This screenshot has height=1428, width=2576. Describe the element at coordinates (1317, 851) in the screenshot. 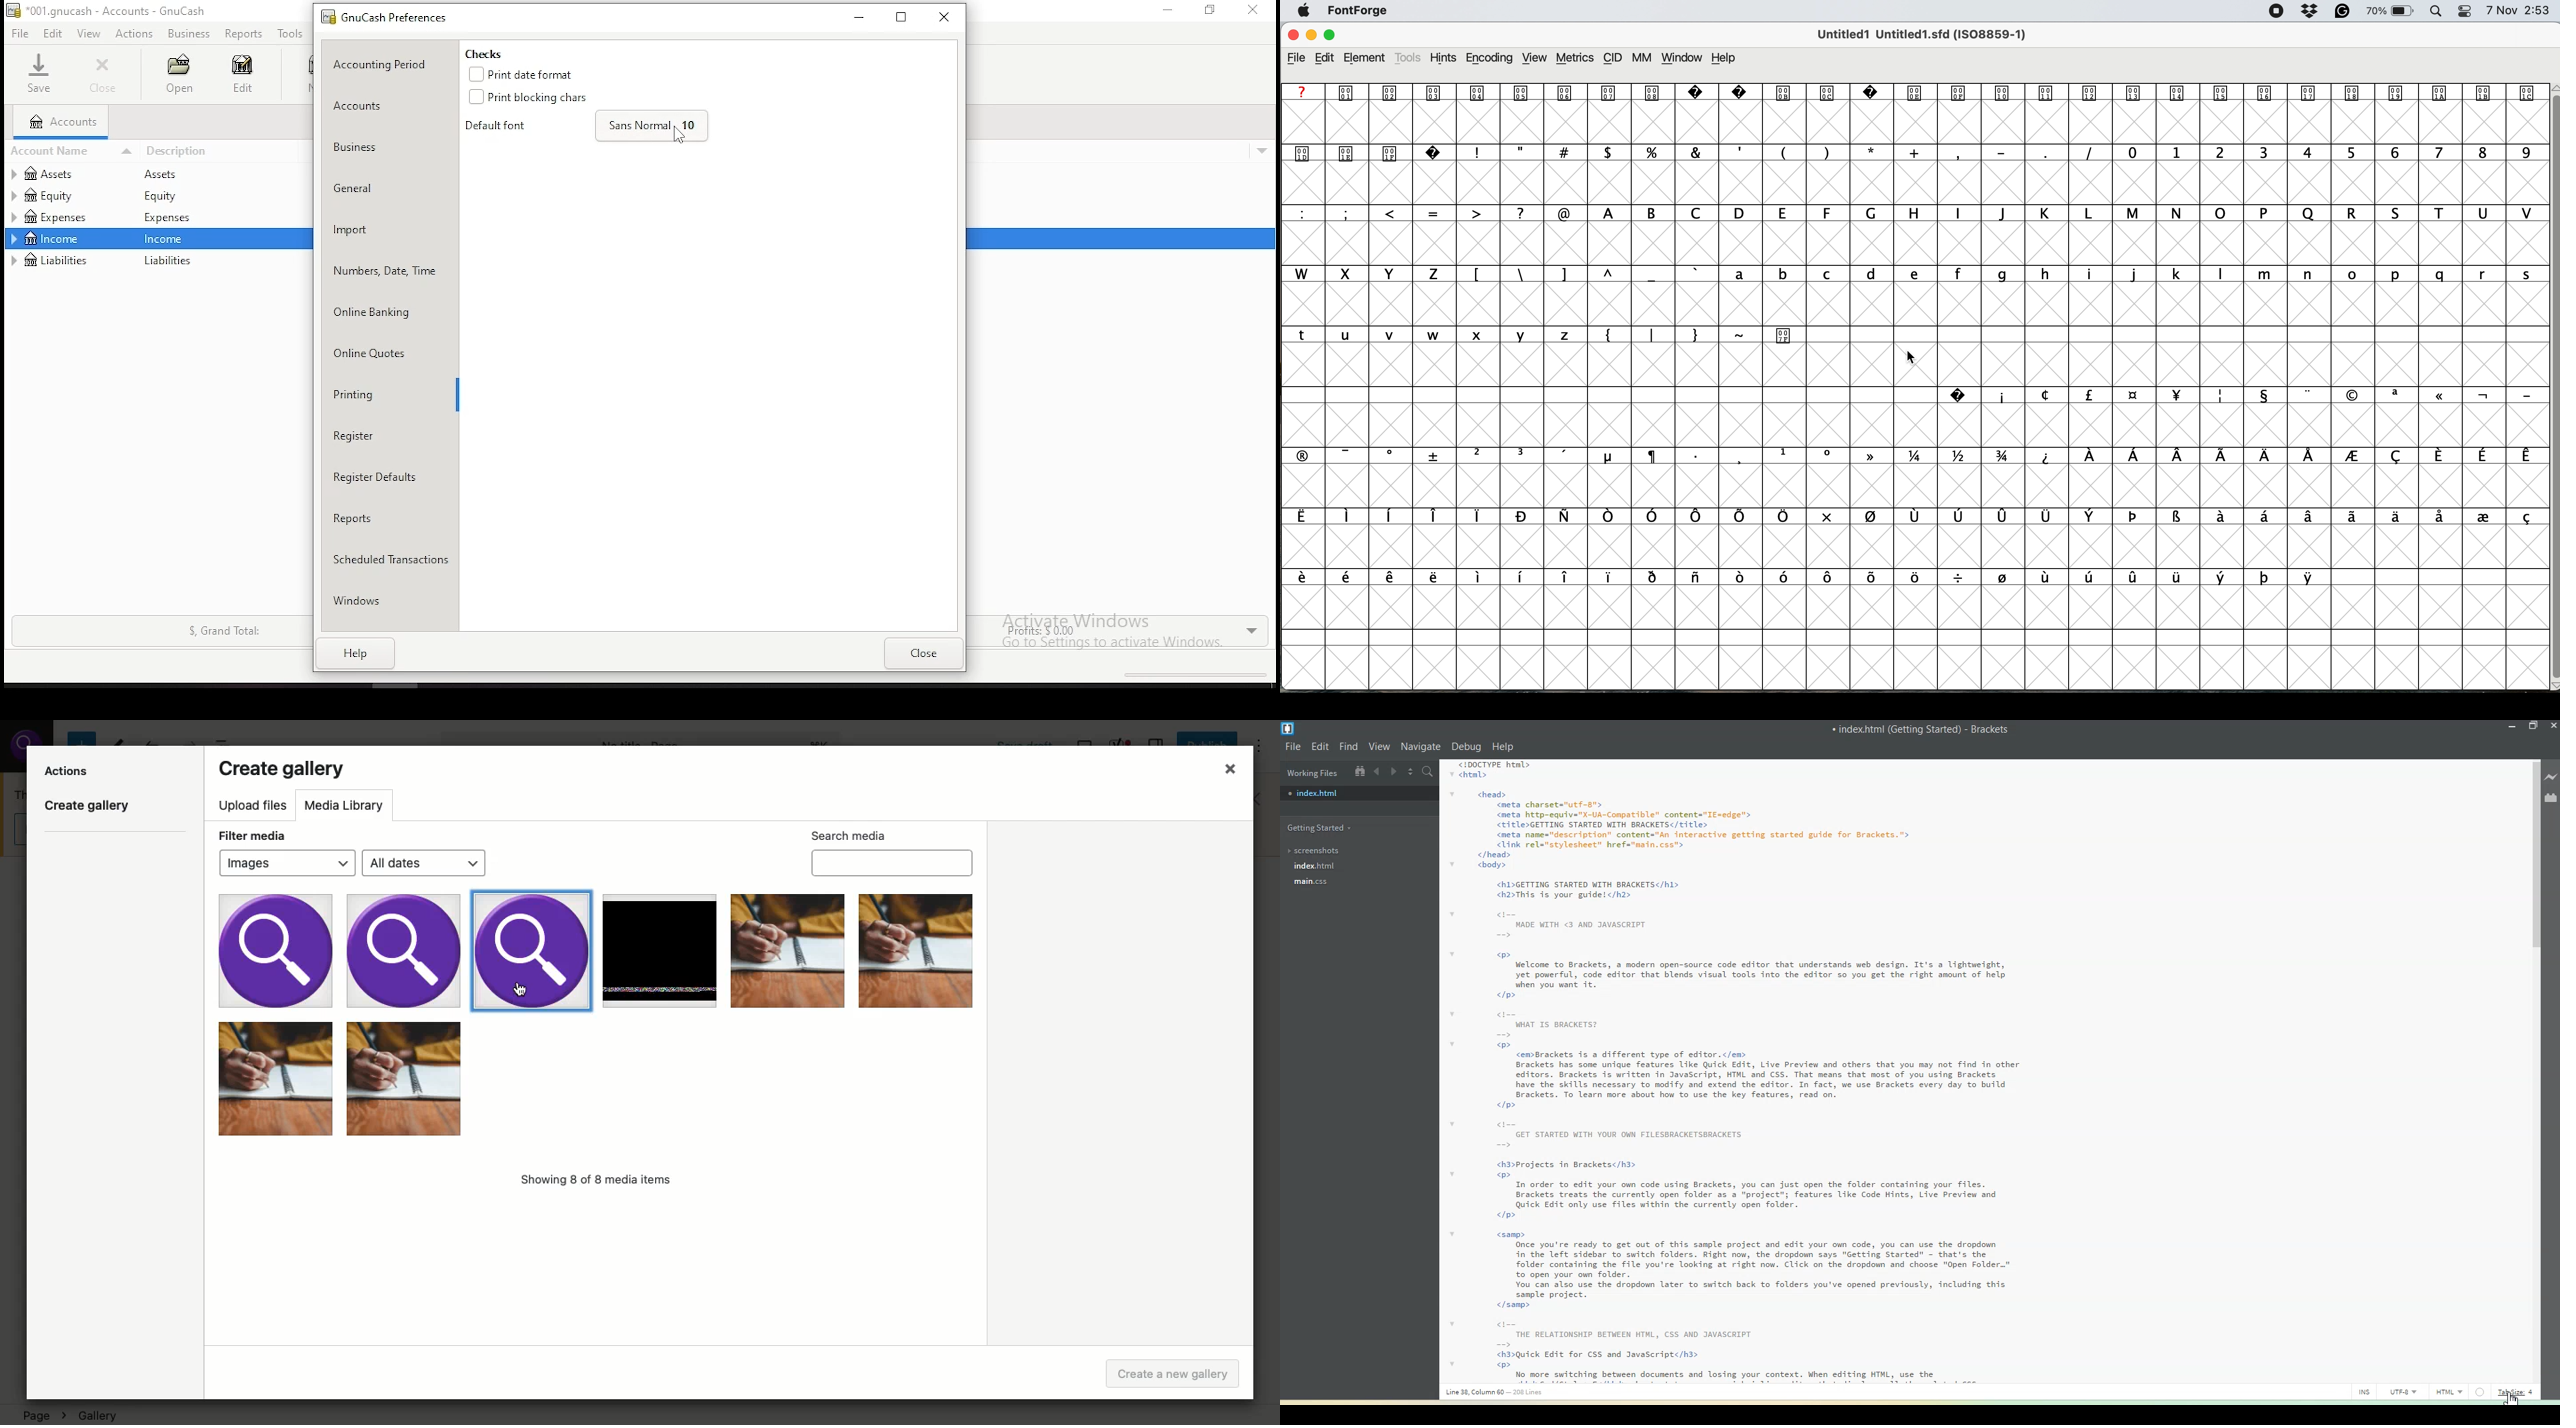

I see `Screenshot` at that location.